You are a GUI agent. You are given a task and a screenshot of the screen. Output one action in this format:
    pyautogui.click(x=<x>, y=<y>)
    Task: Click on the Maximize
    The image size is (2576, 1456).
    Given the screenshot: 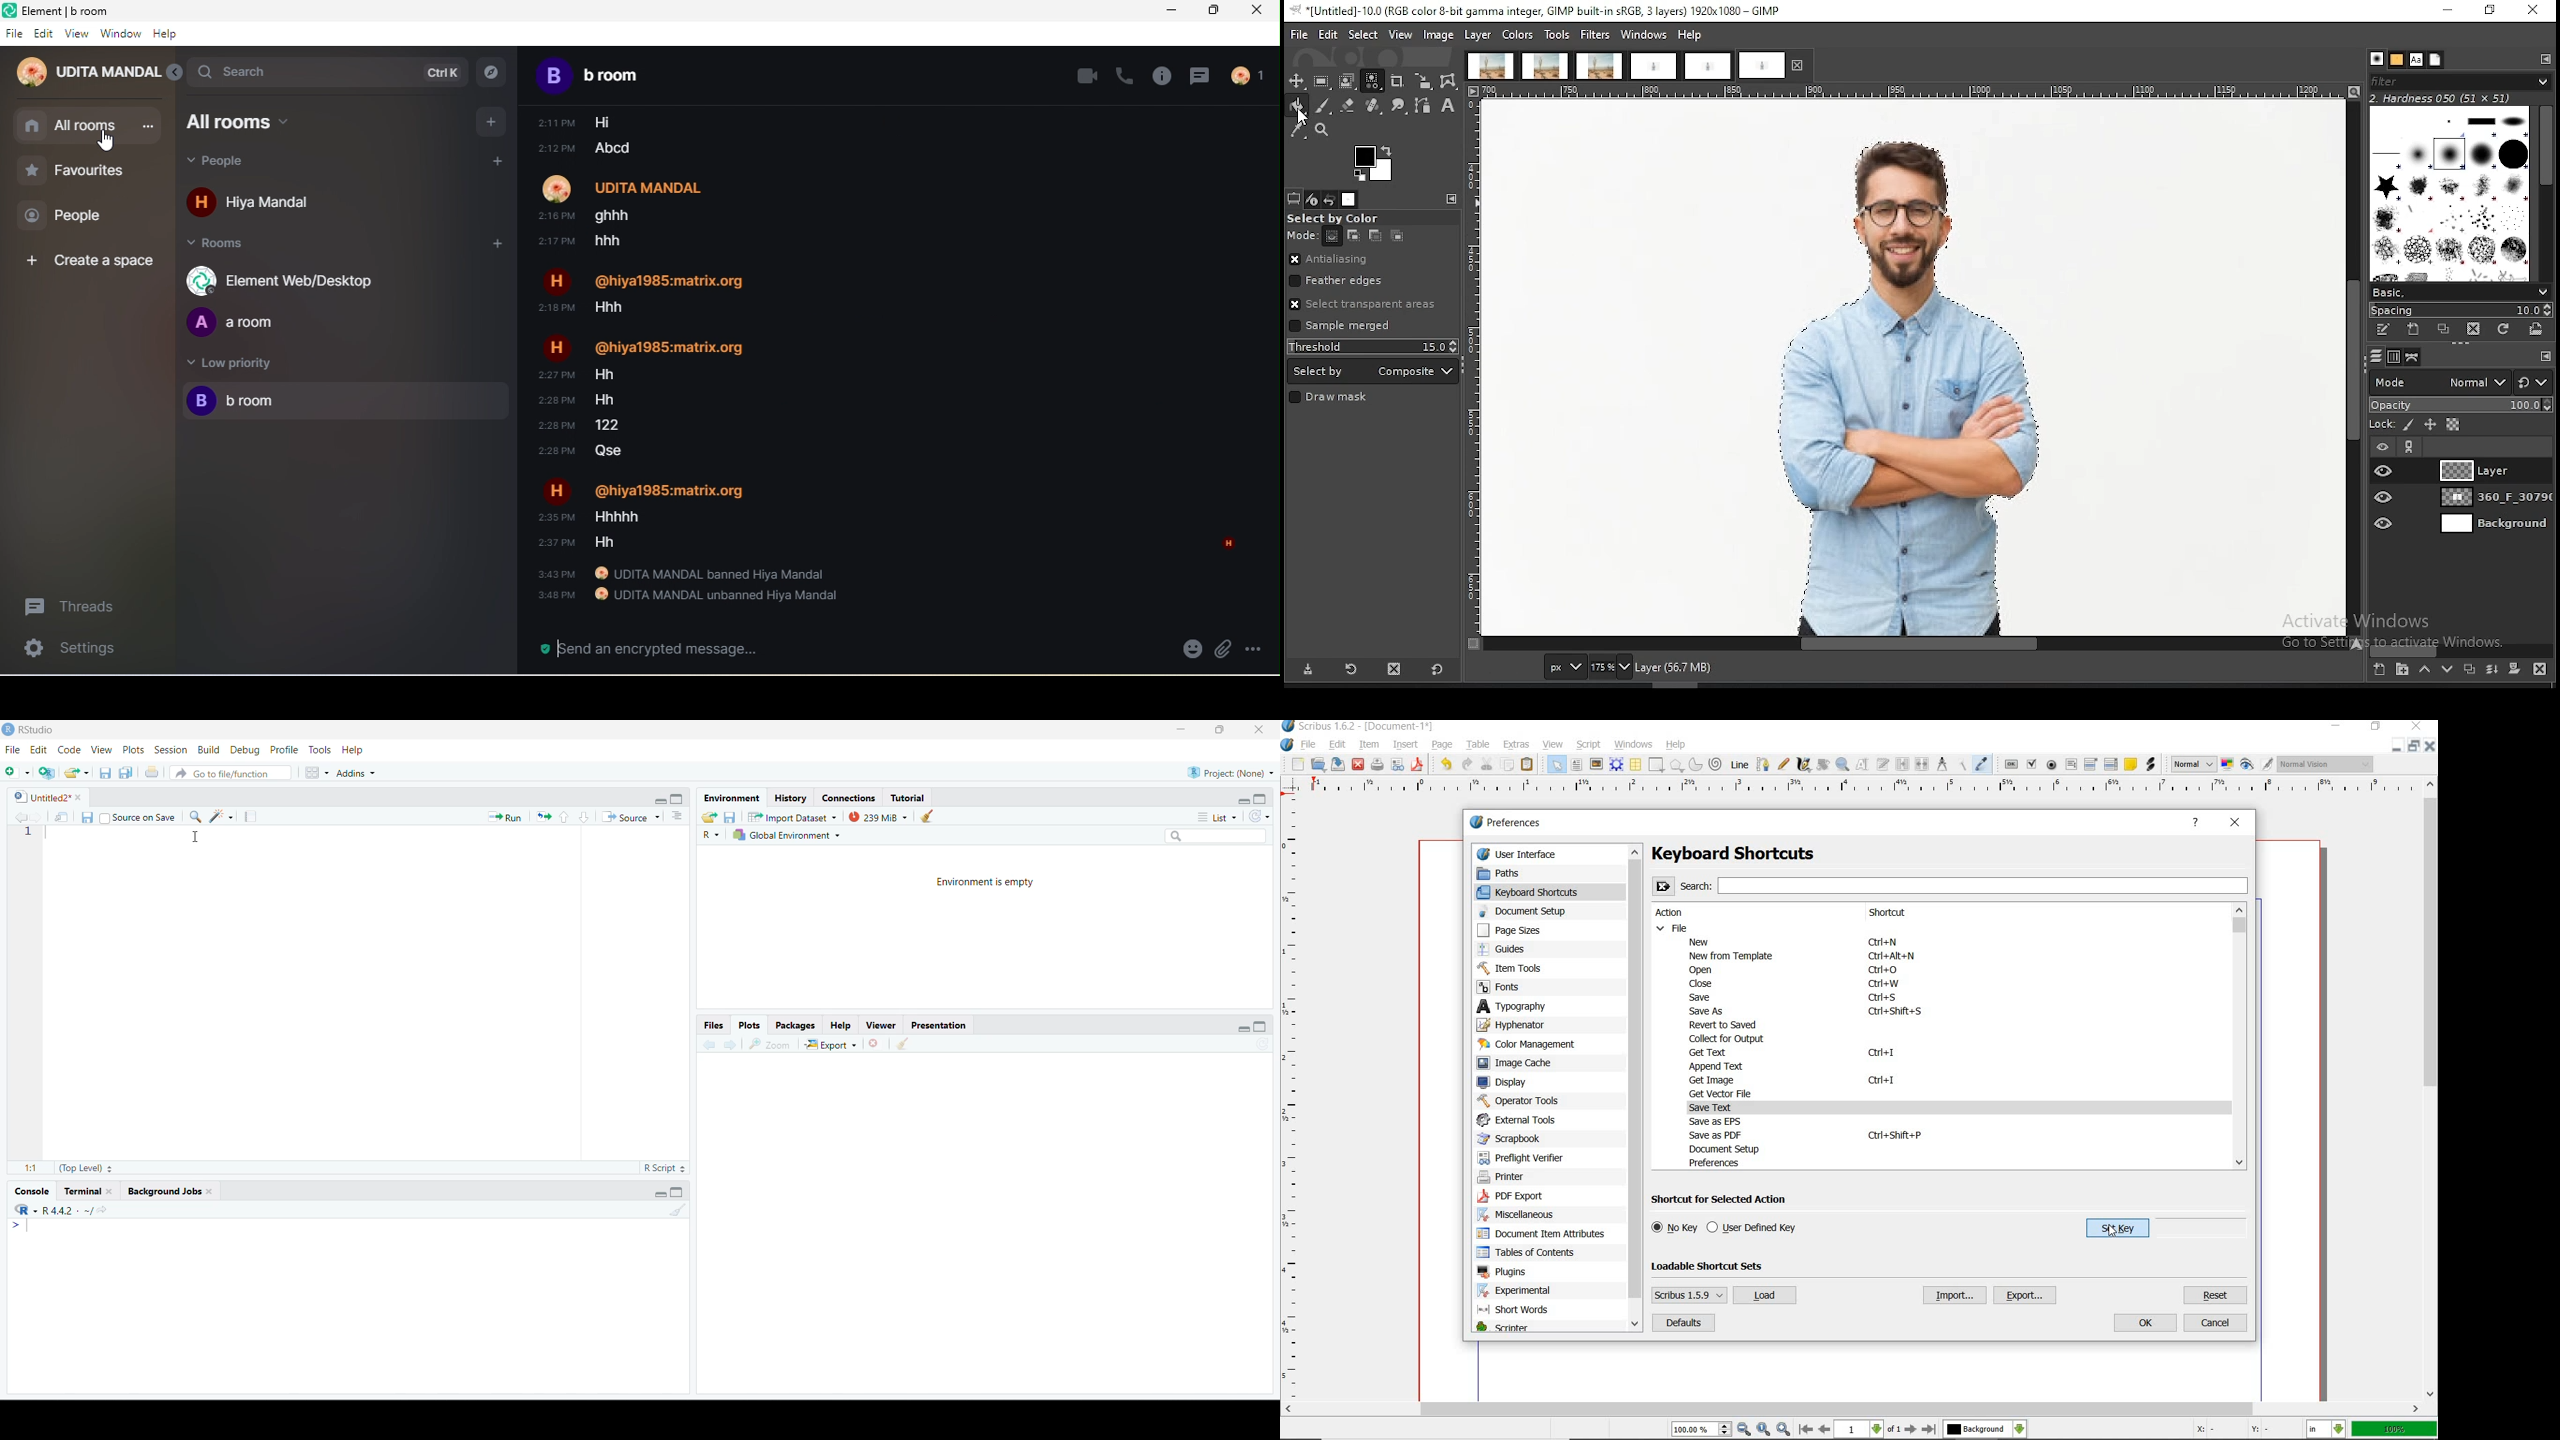 What is the action you would take?
    pyautogui.click(x=679, y=797)
    